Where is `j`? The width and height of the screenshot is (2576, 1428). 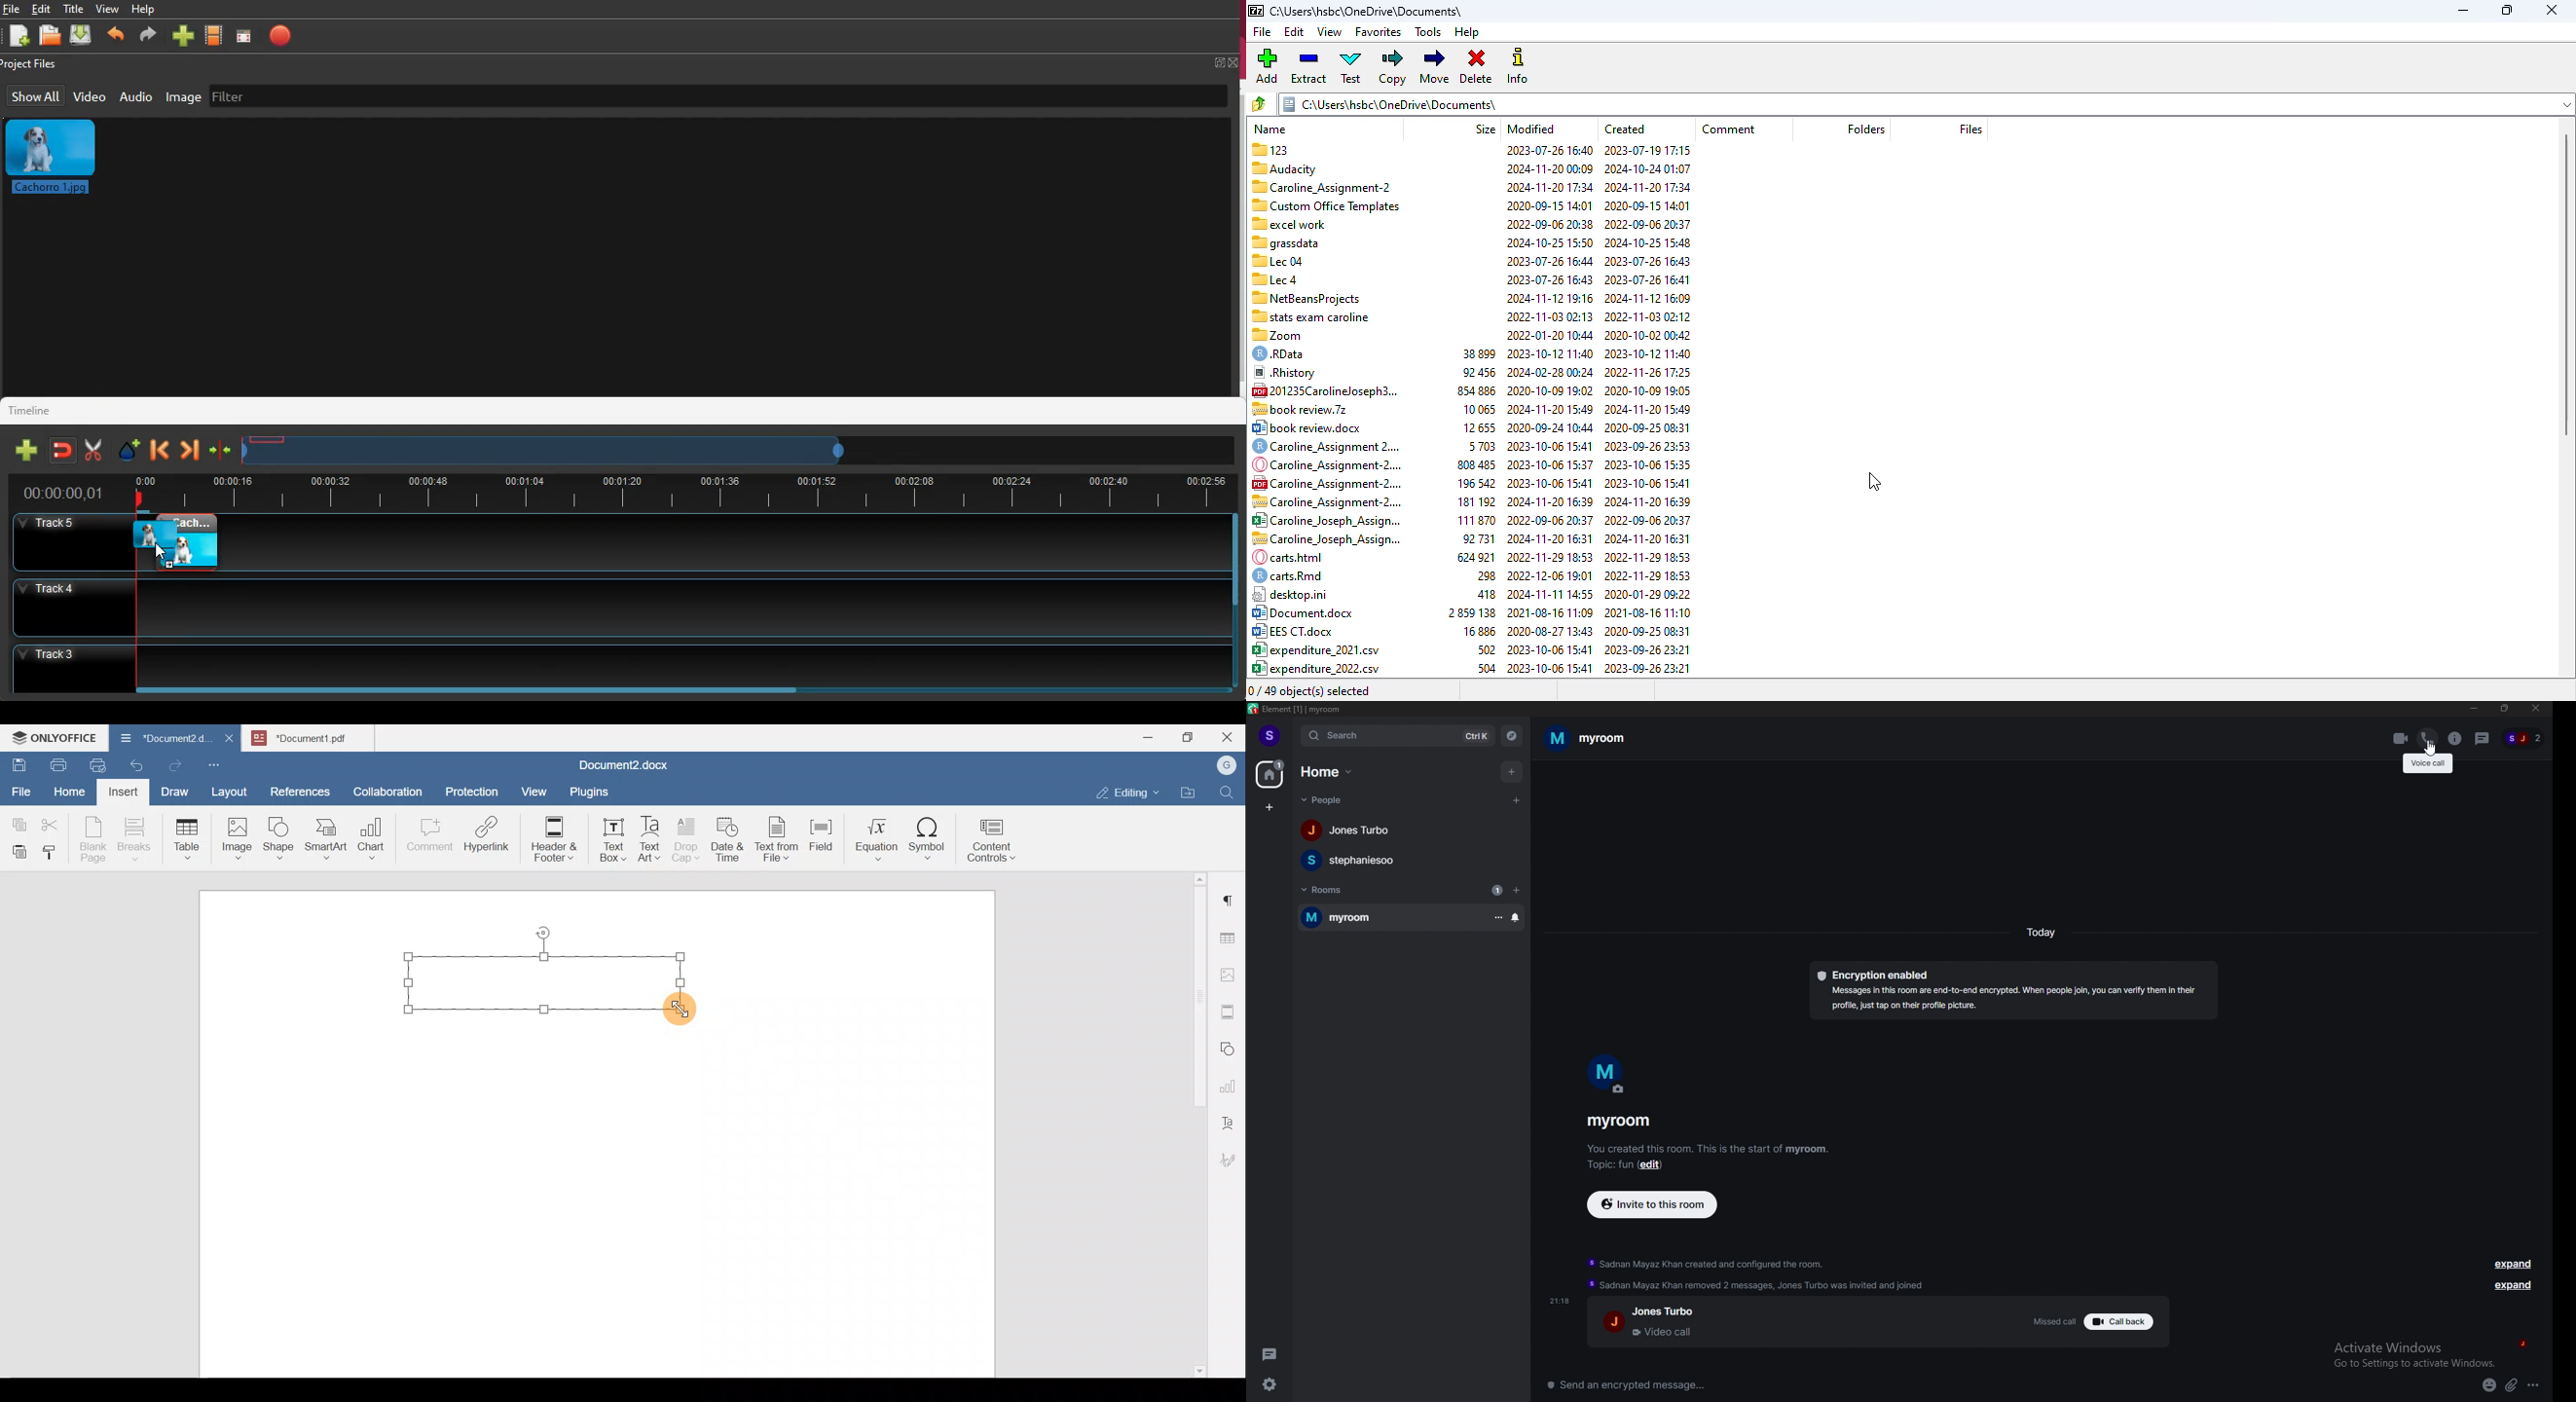
j is located at coordinates (2522, 1342).